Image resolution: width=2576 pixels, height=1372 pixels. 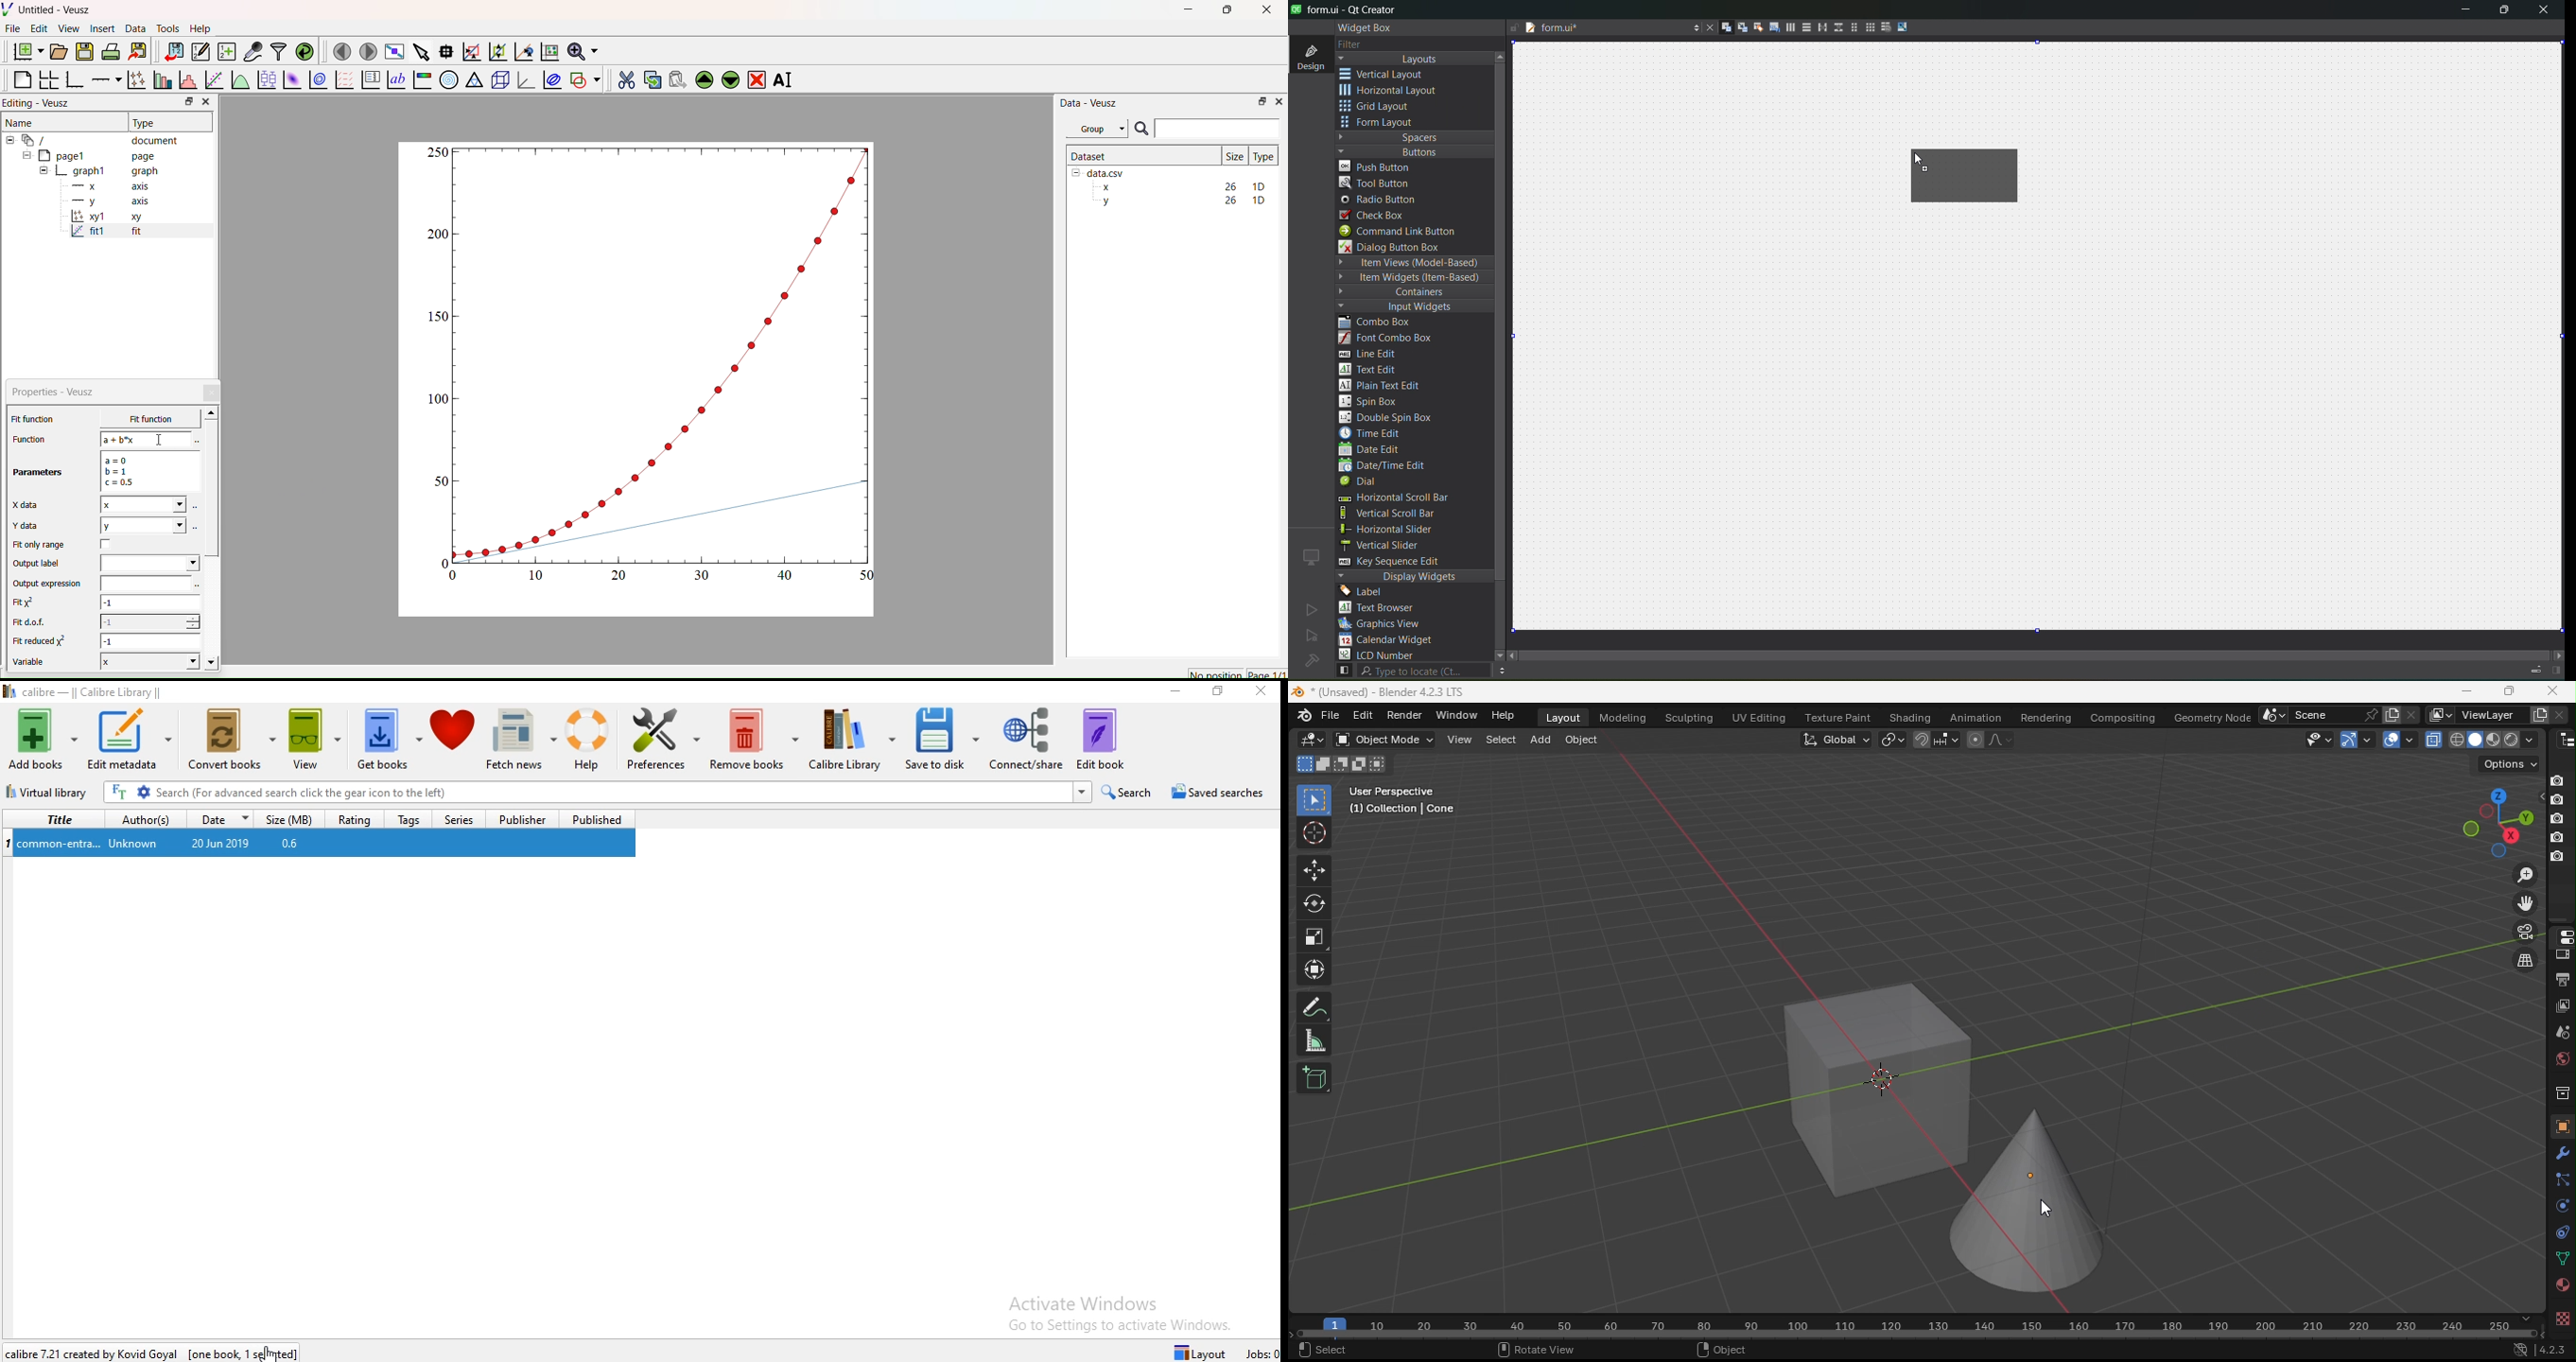 I want to click on Restore Down, so click(x=1258, y=101).